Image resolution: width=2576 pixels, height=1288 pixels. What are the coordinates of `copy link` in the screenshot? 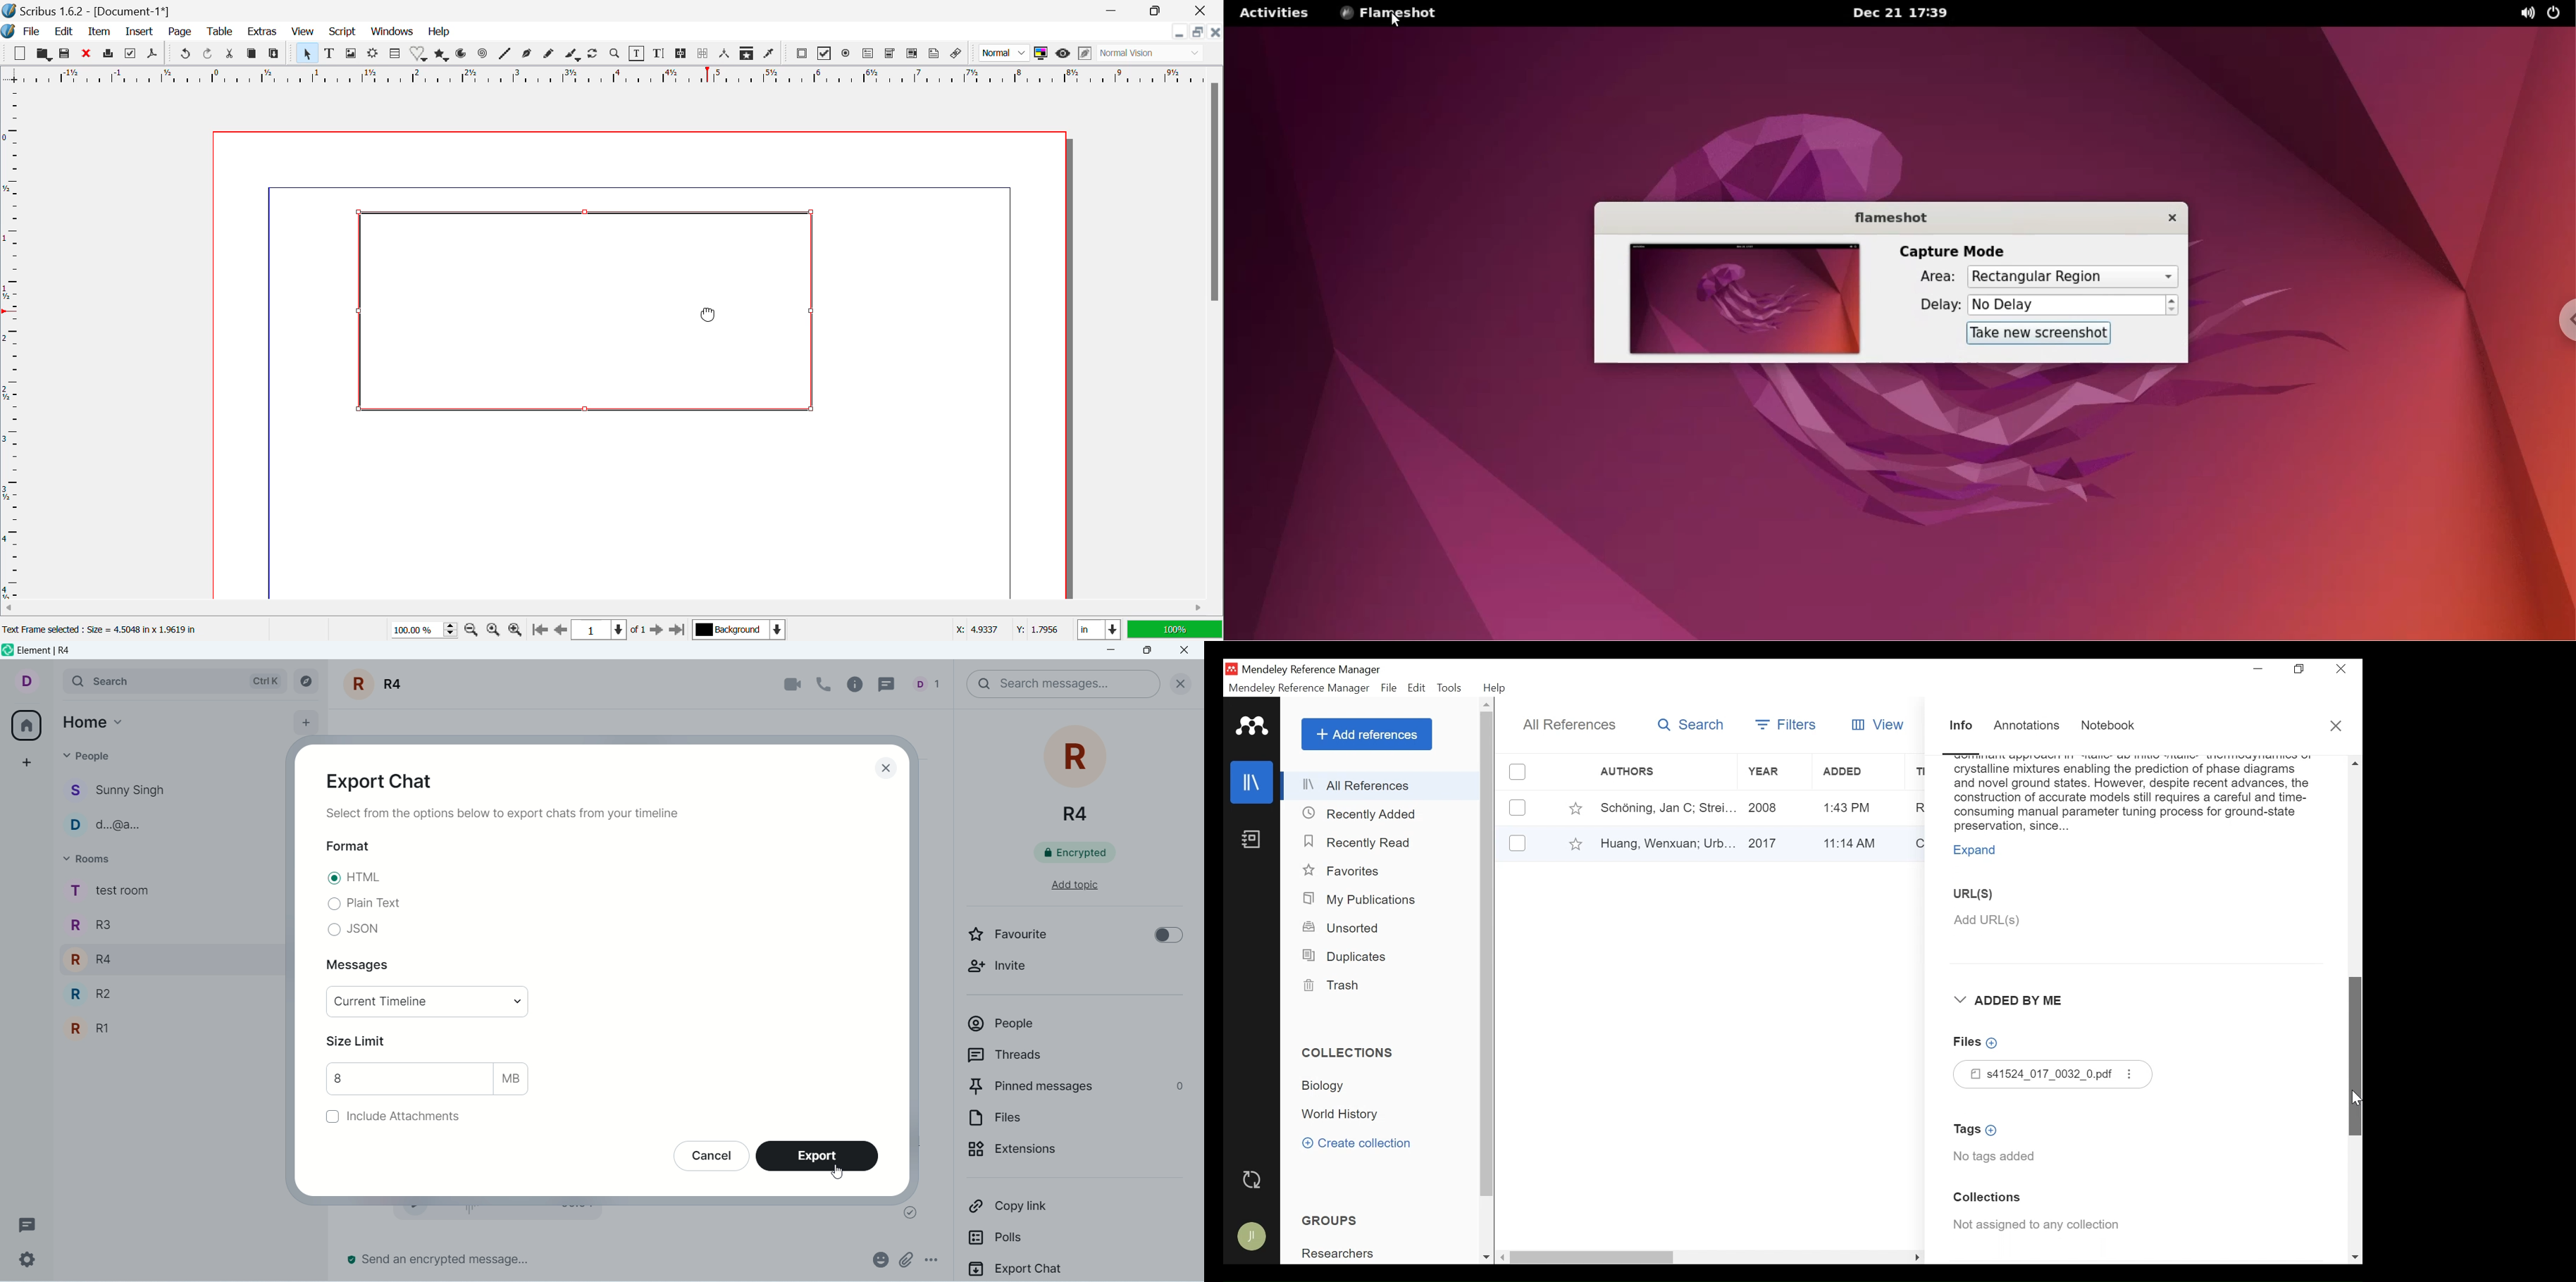 It's located at (1048, 1207).